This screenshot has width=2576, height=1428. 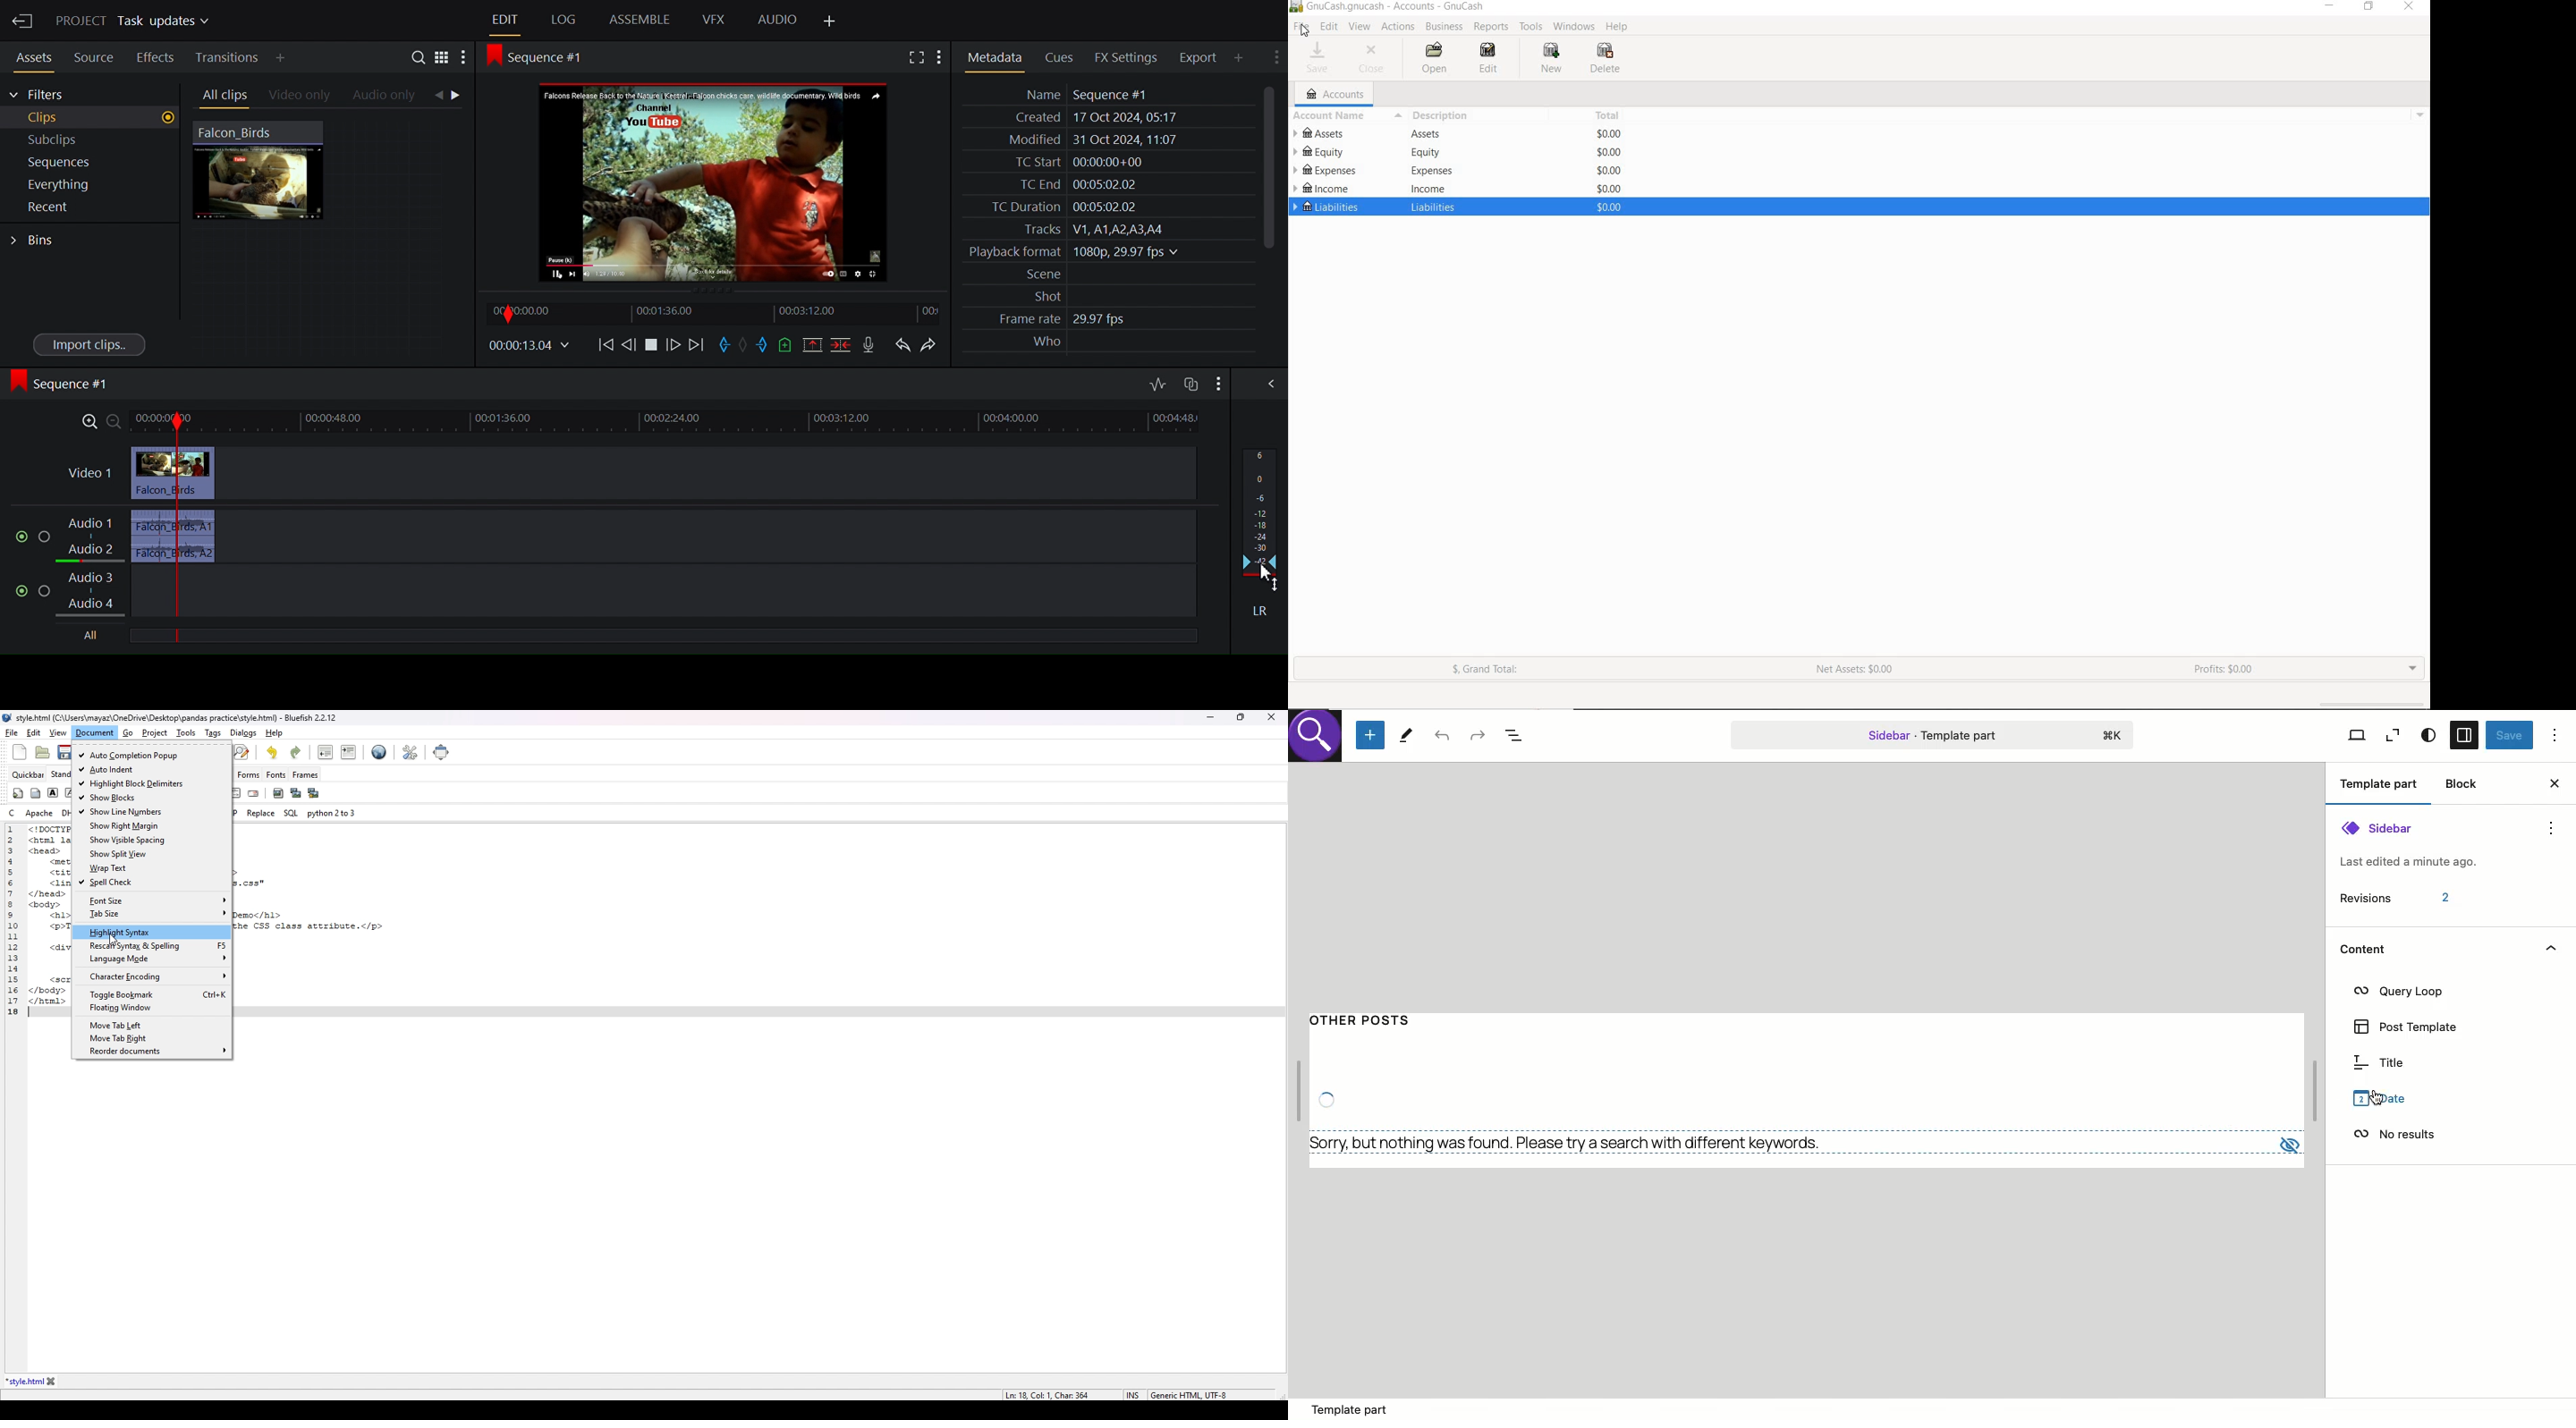 What do you see at coordinates (2225, 669) in the screenshot?
I see `PROFITS` at bounding box center [2225, 669].